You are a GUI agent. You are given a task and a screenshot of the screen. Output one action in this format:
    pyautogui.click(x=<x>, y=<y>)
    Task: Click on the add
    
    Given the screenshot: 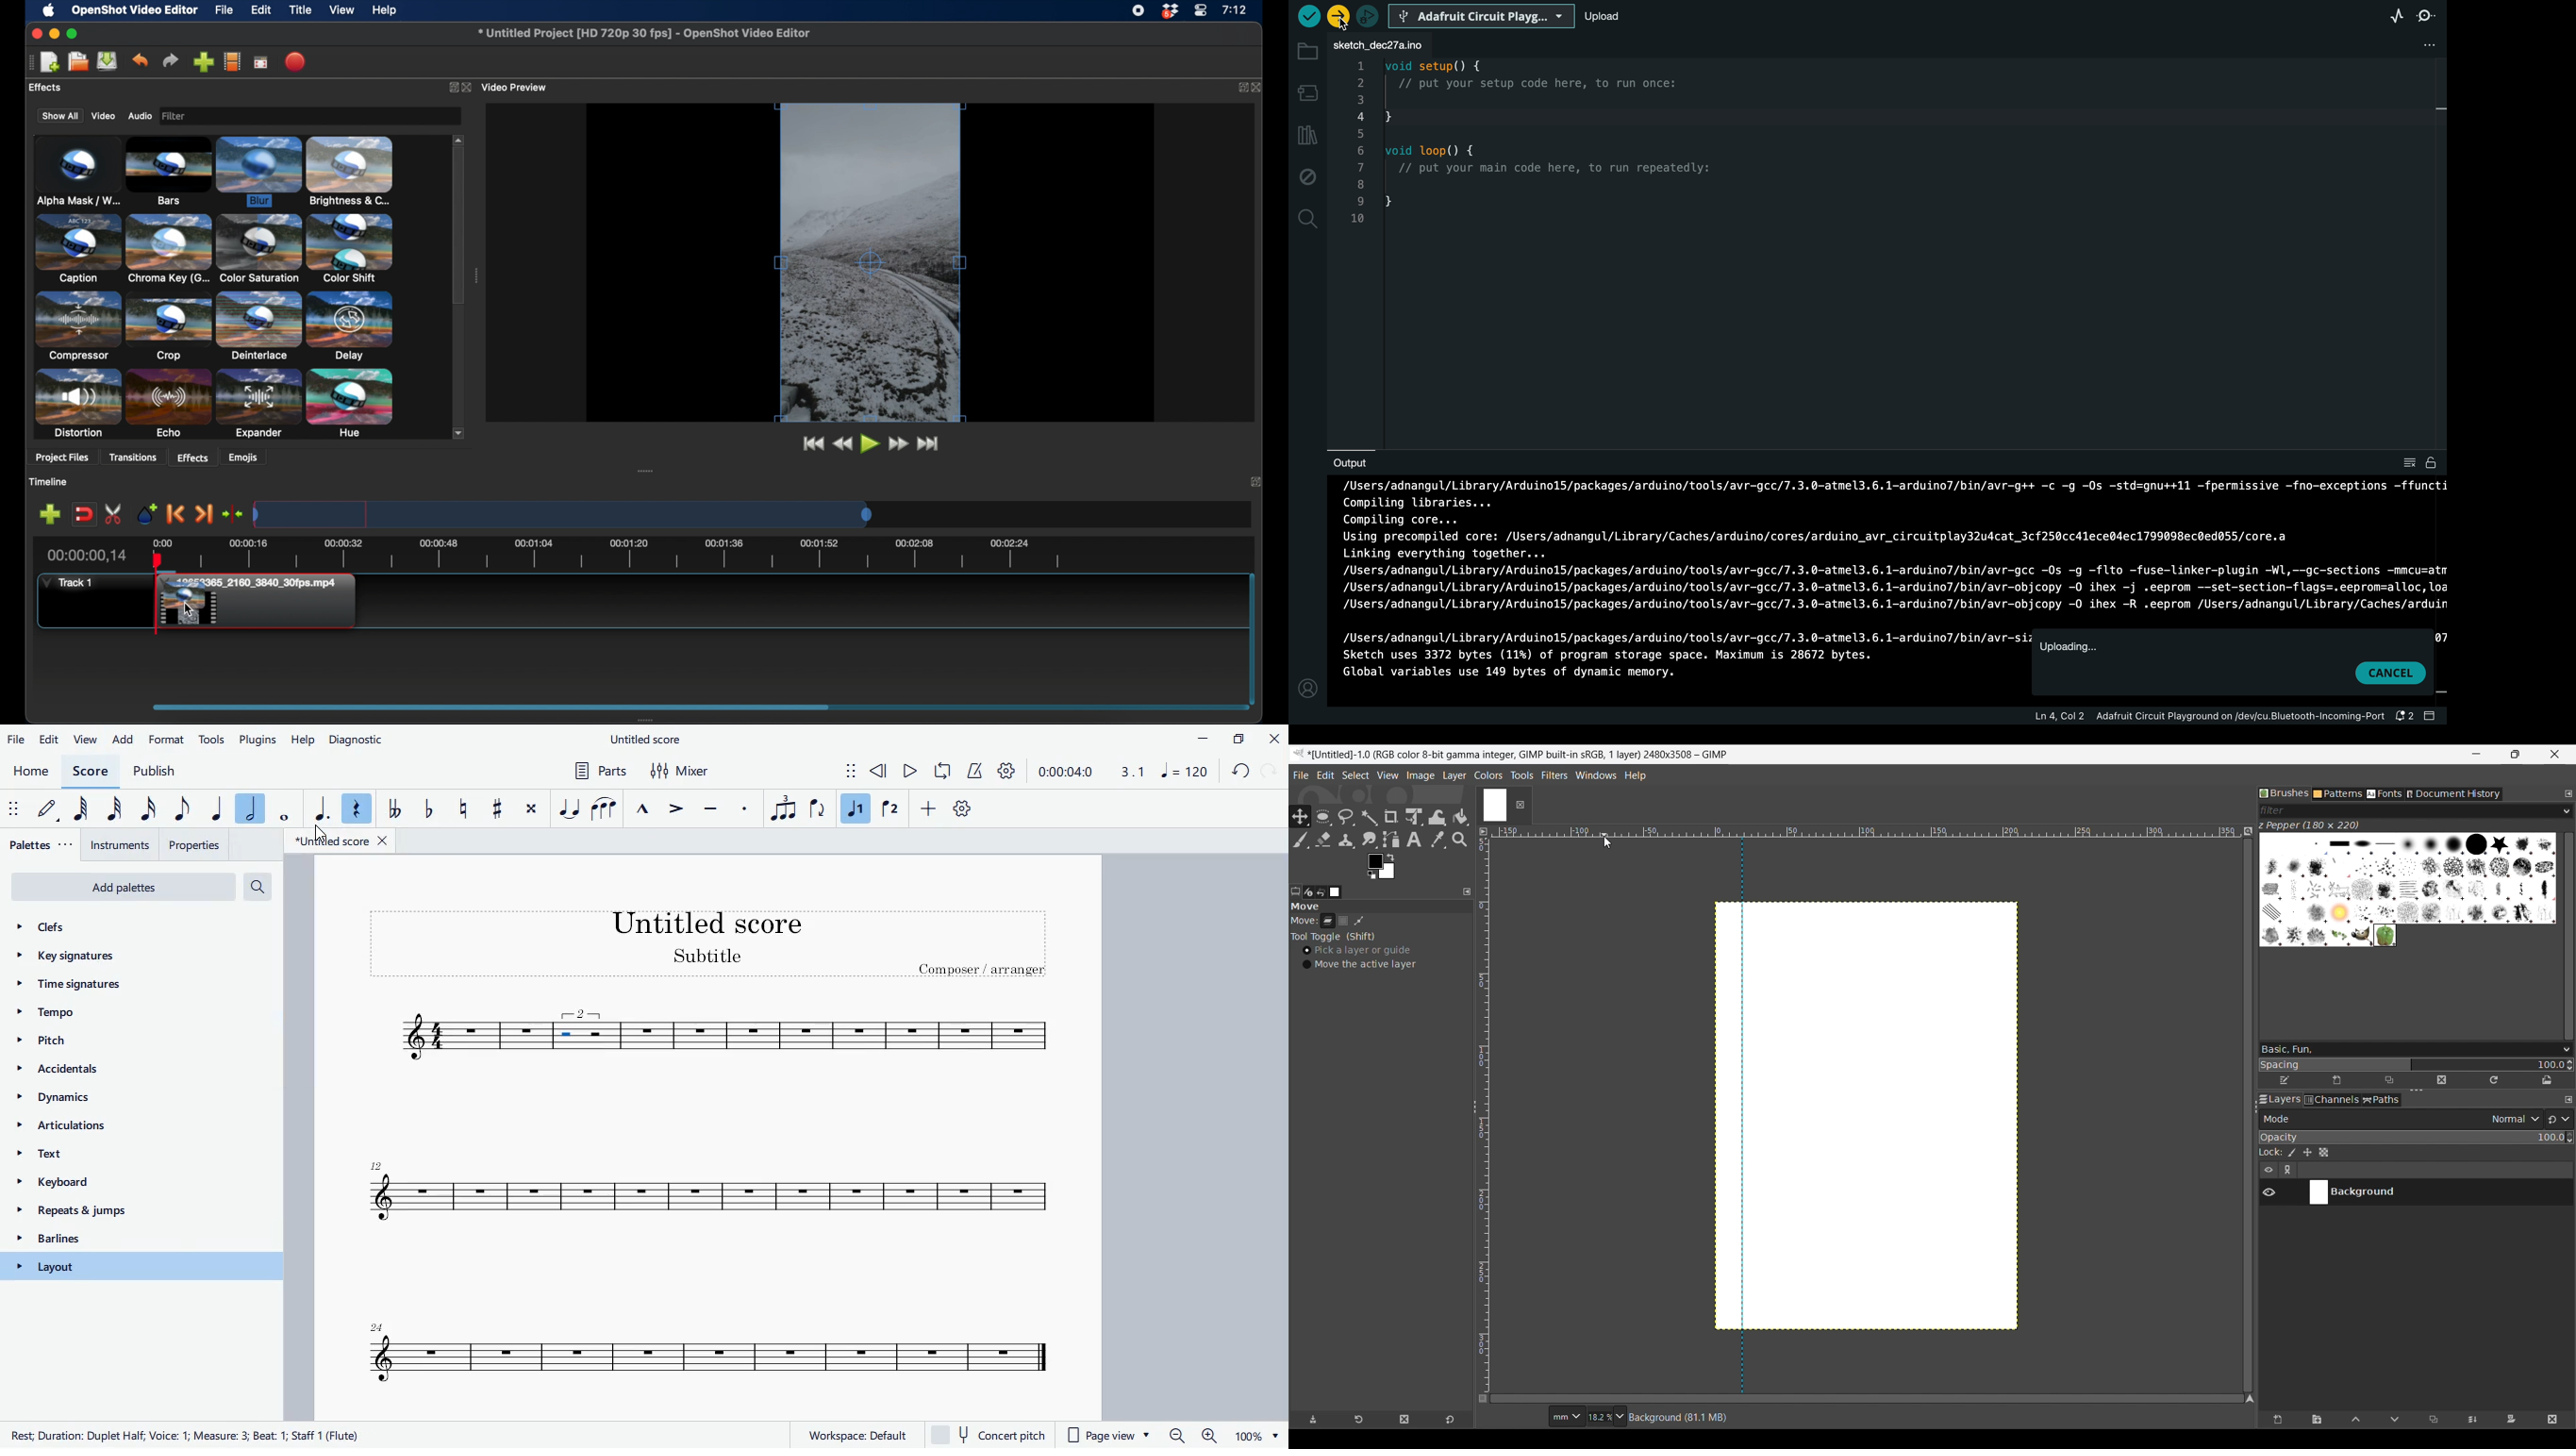 What is the action you would take?
    pyautogui.click(x=123, y=739)
    